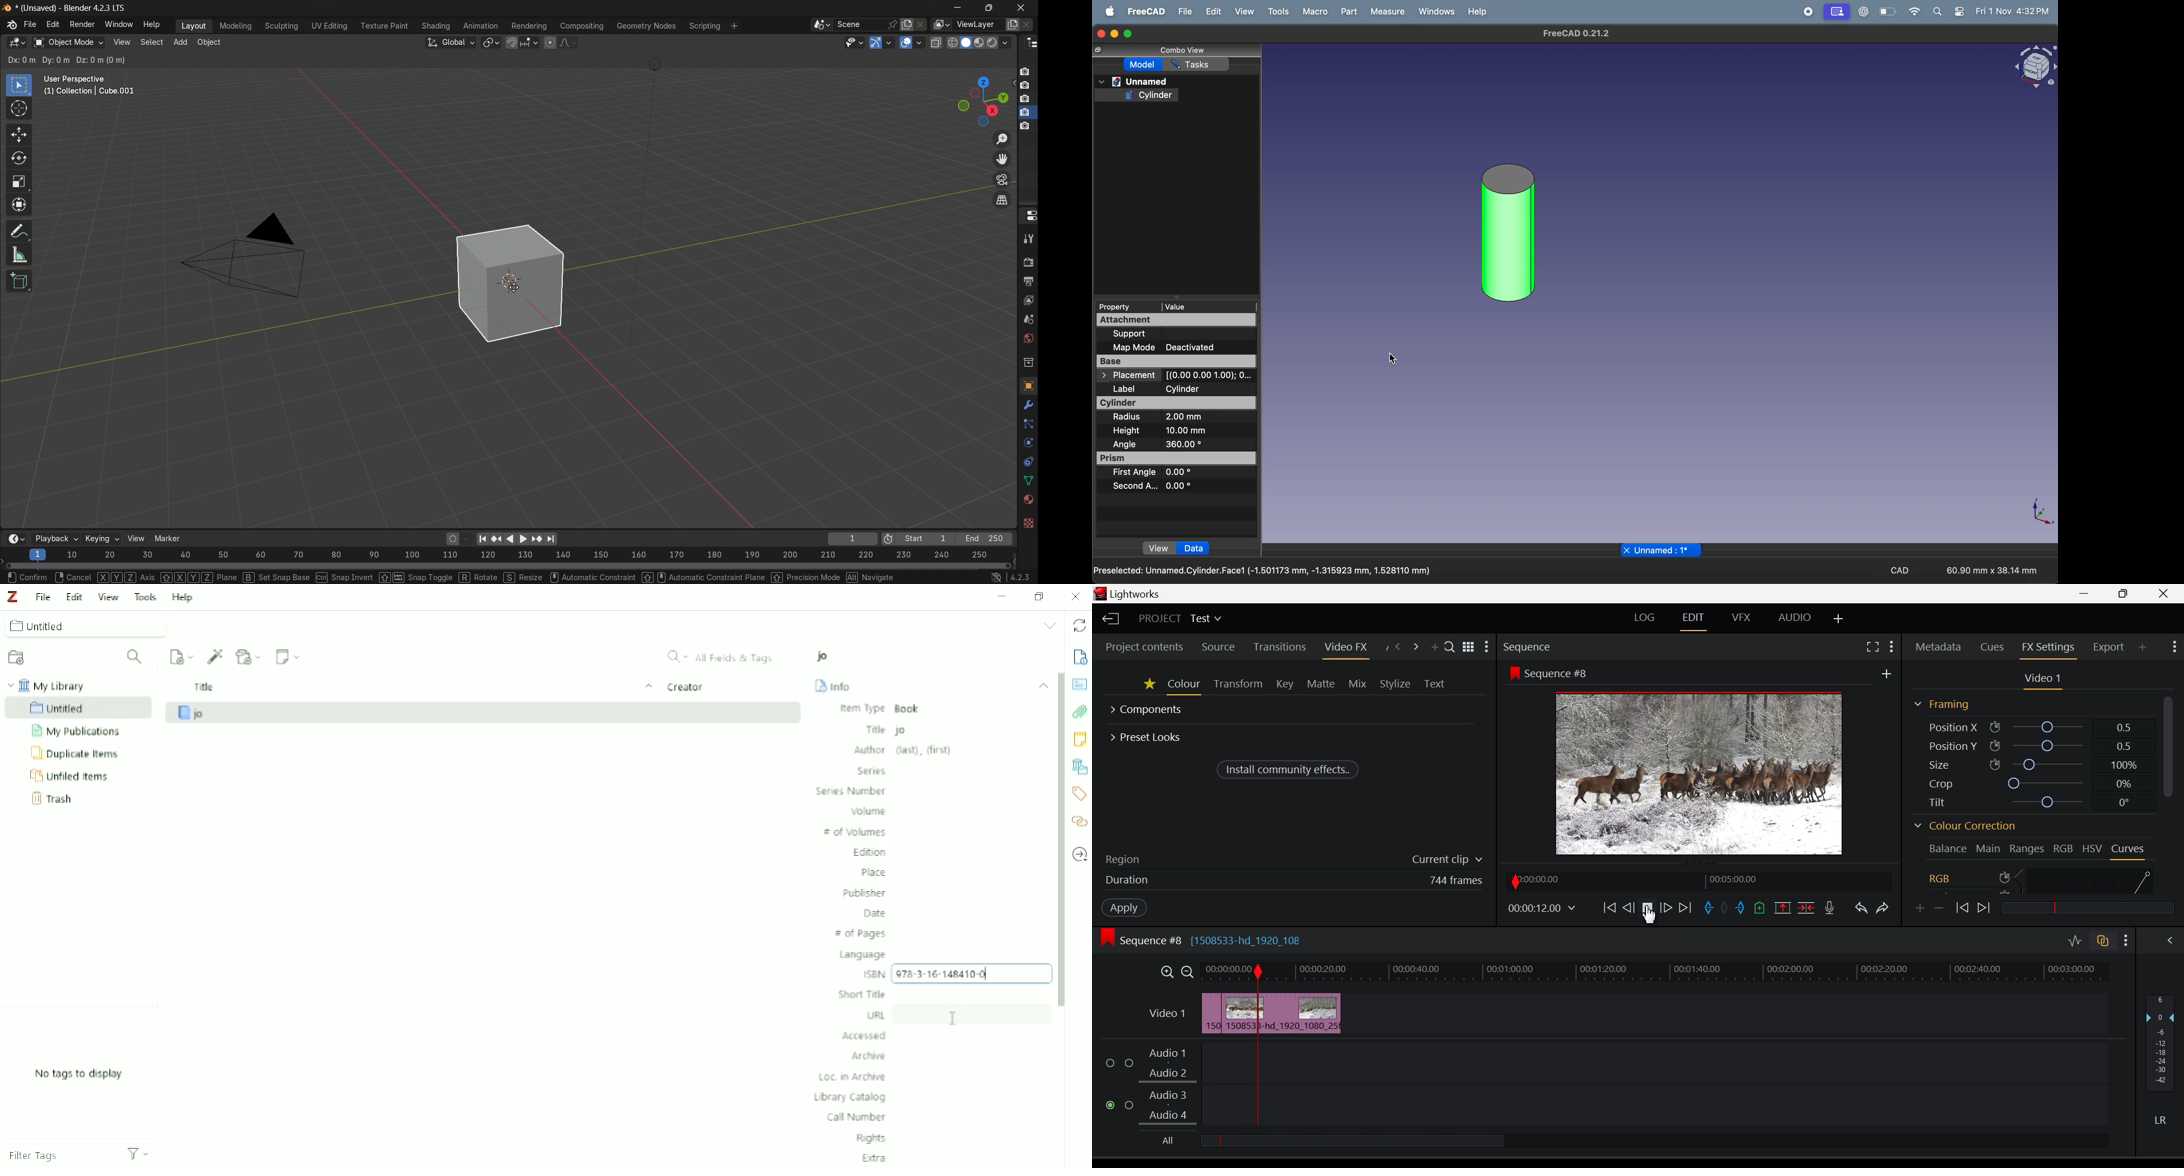  What do you see at coordinates (1881, 908) in the screenshot?
I see `Redo` at bounding box center [1881, 908].